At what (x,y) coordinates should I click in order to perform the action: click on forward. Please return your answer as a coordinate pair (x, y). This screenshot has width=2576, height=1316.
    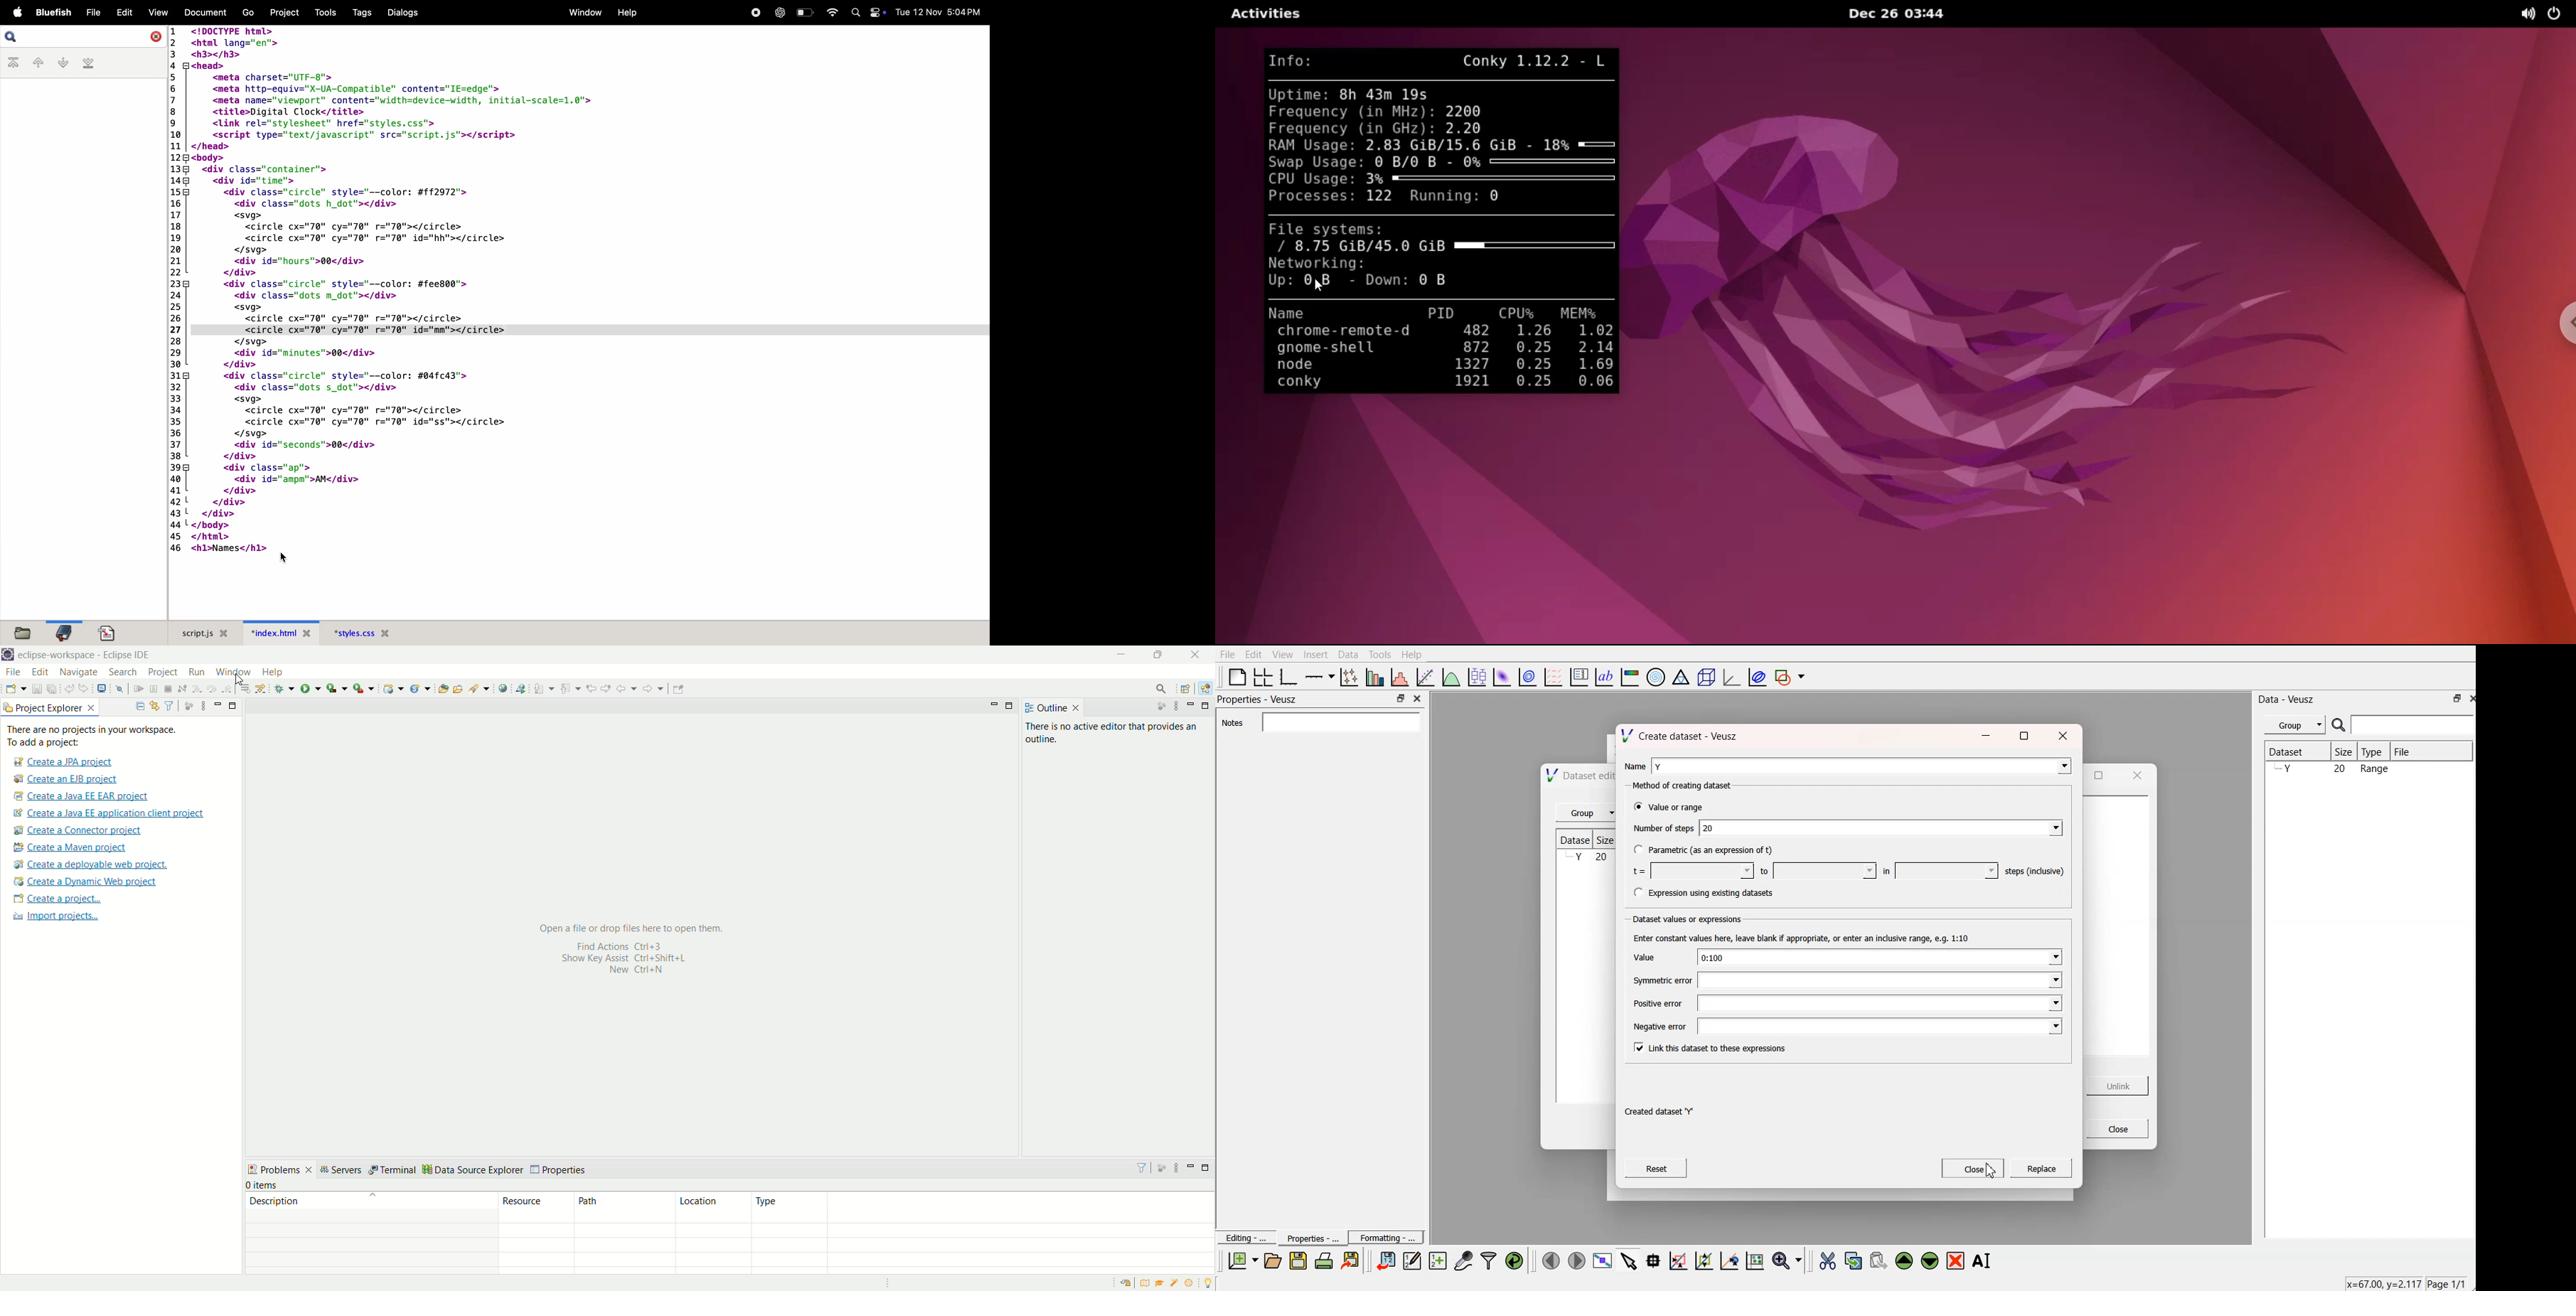
    Looking at the image, I should click on (652, 692).